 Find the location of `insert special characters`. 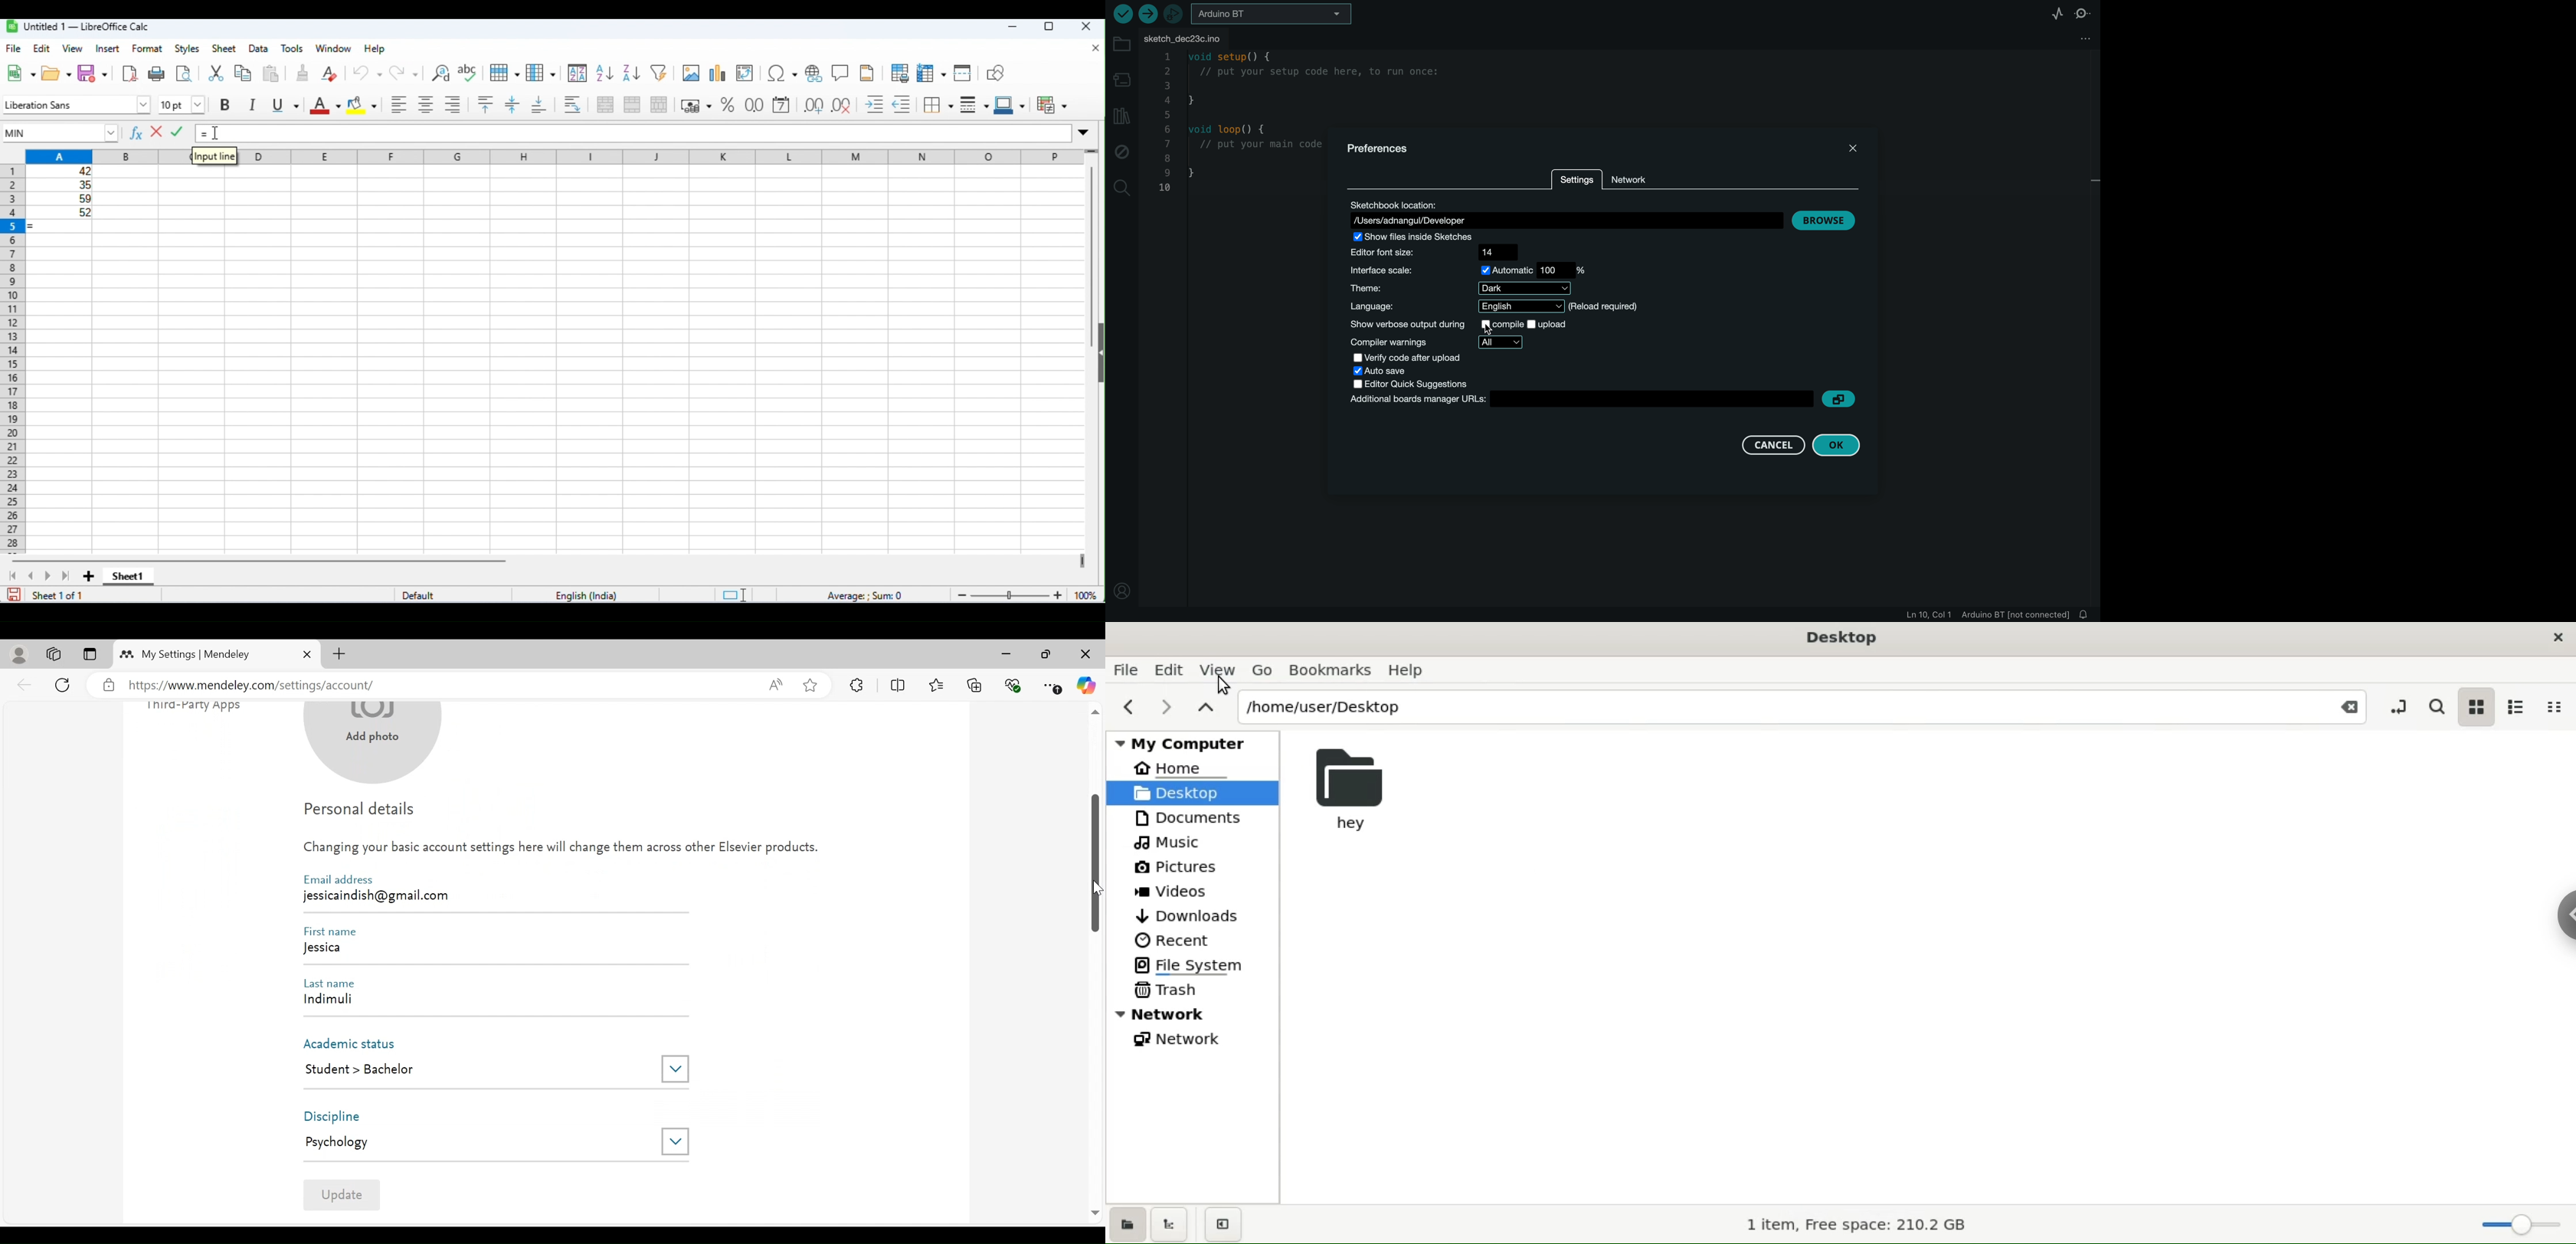

insert special characters is located at coordinates (782, 73).